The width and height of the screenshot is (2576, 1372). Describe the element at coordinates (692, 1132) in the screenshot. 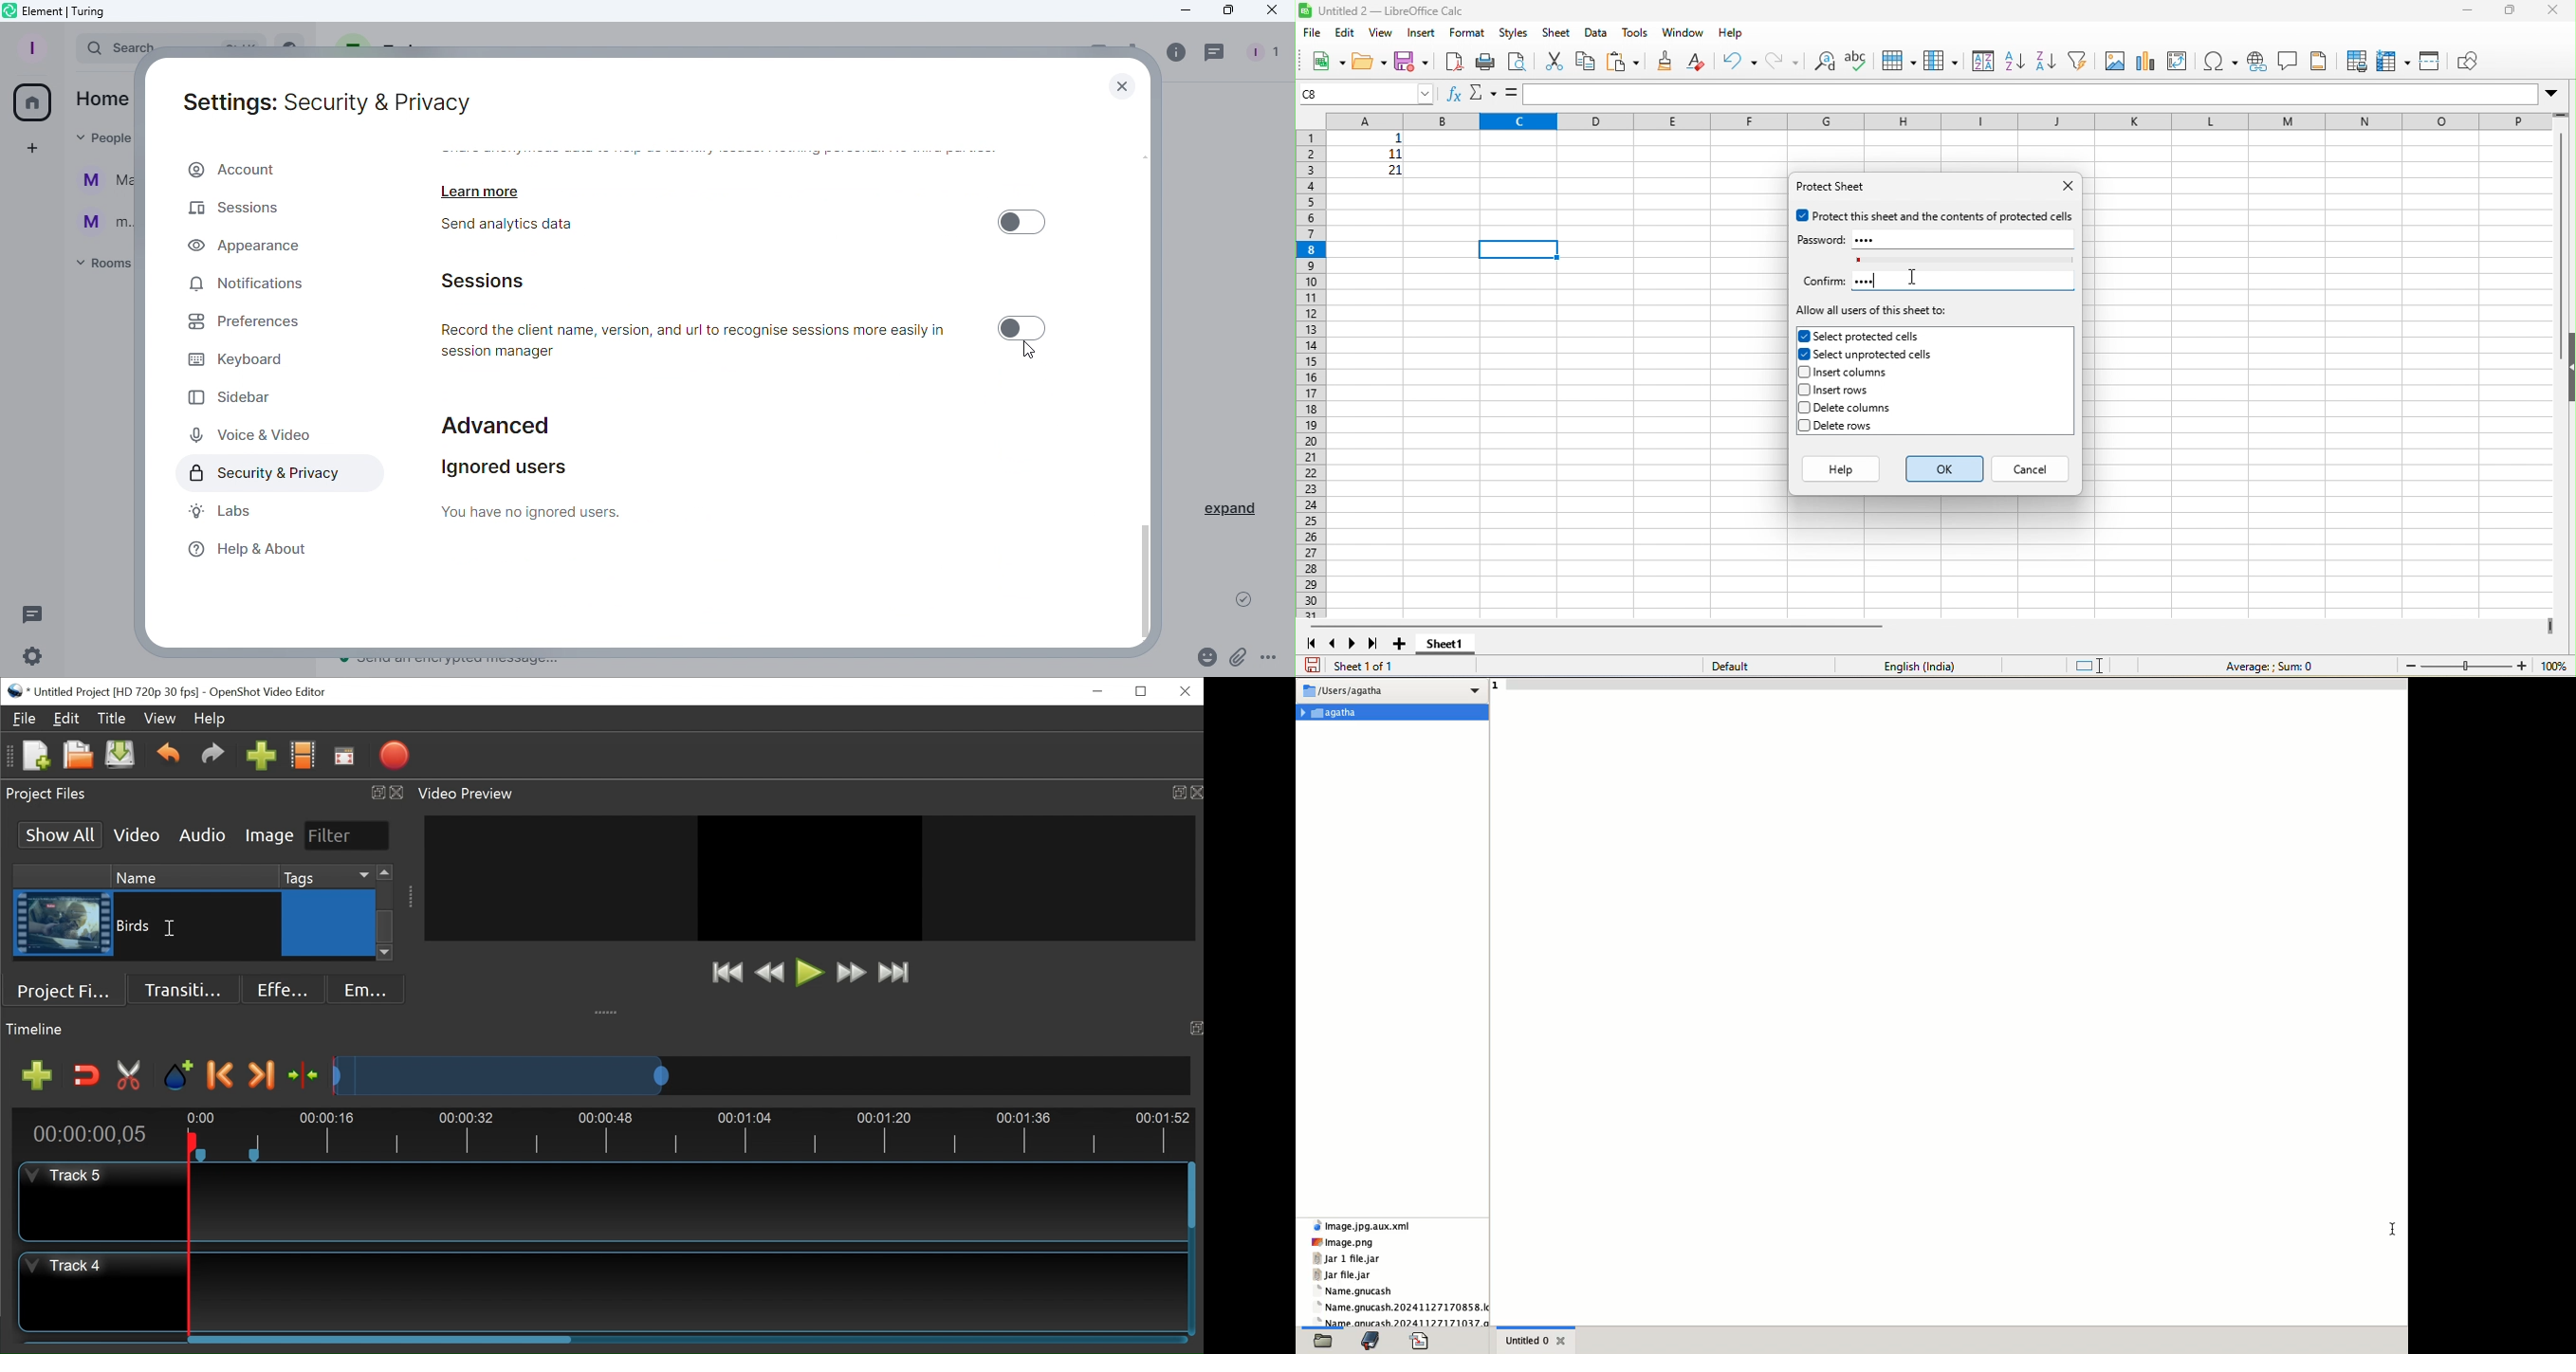

I see `Timeline` at that location.